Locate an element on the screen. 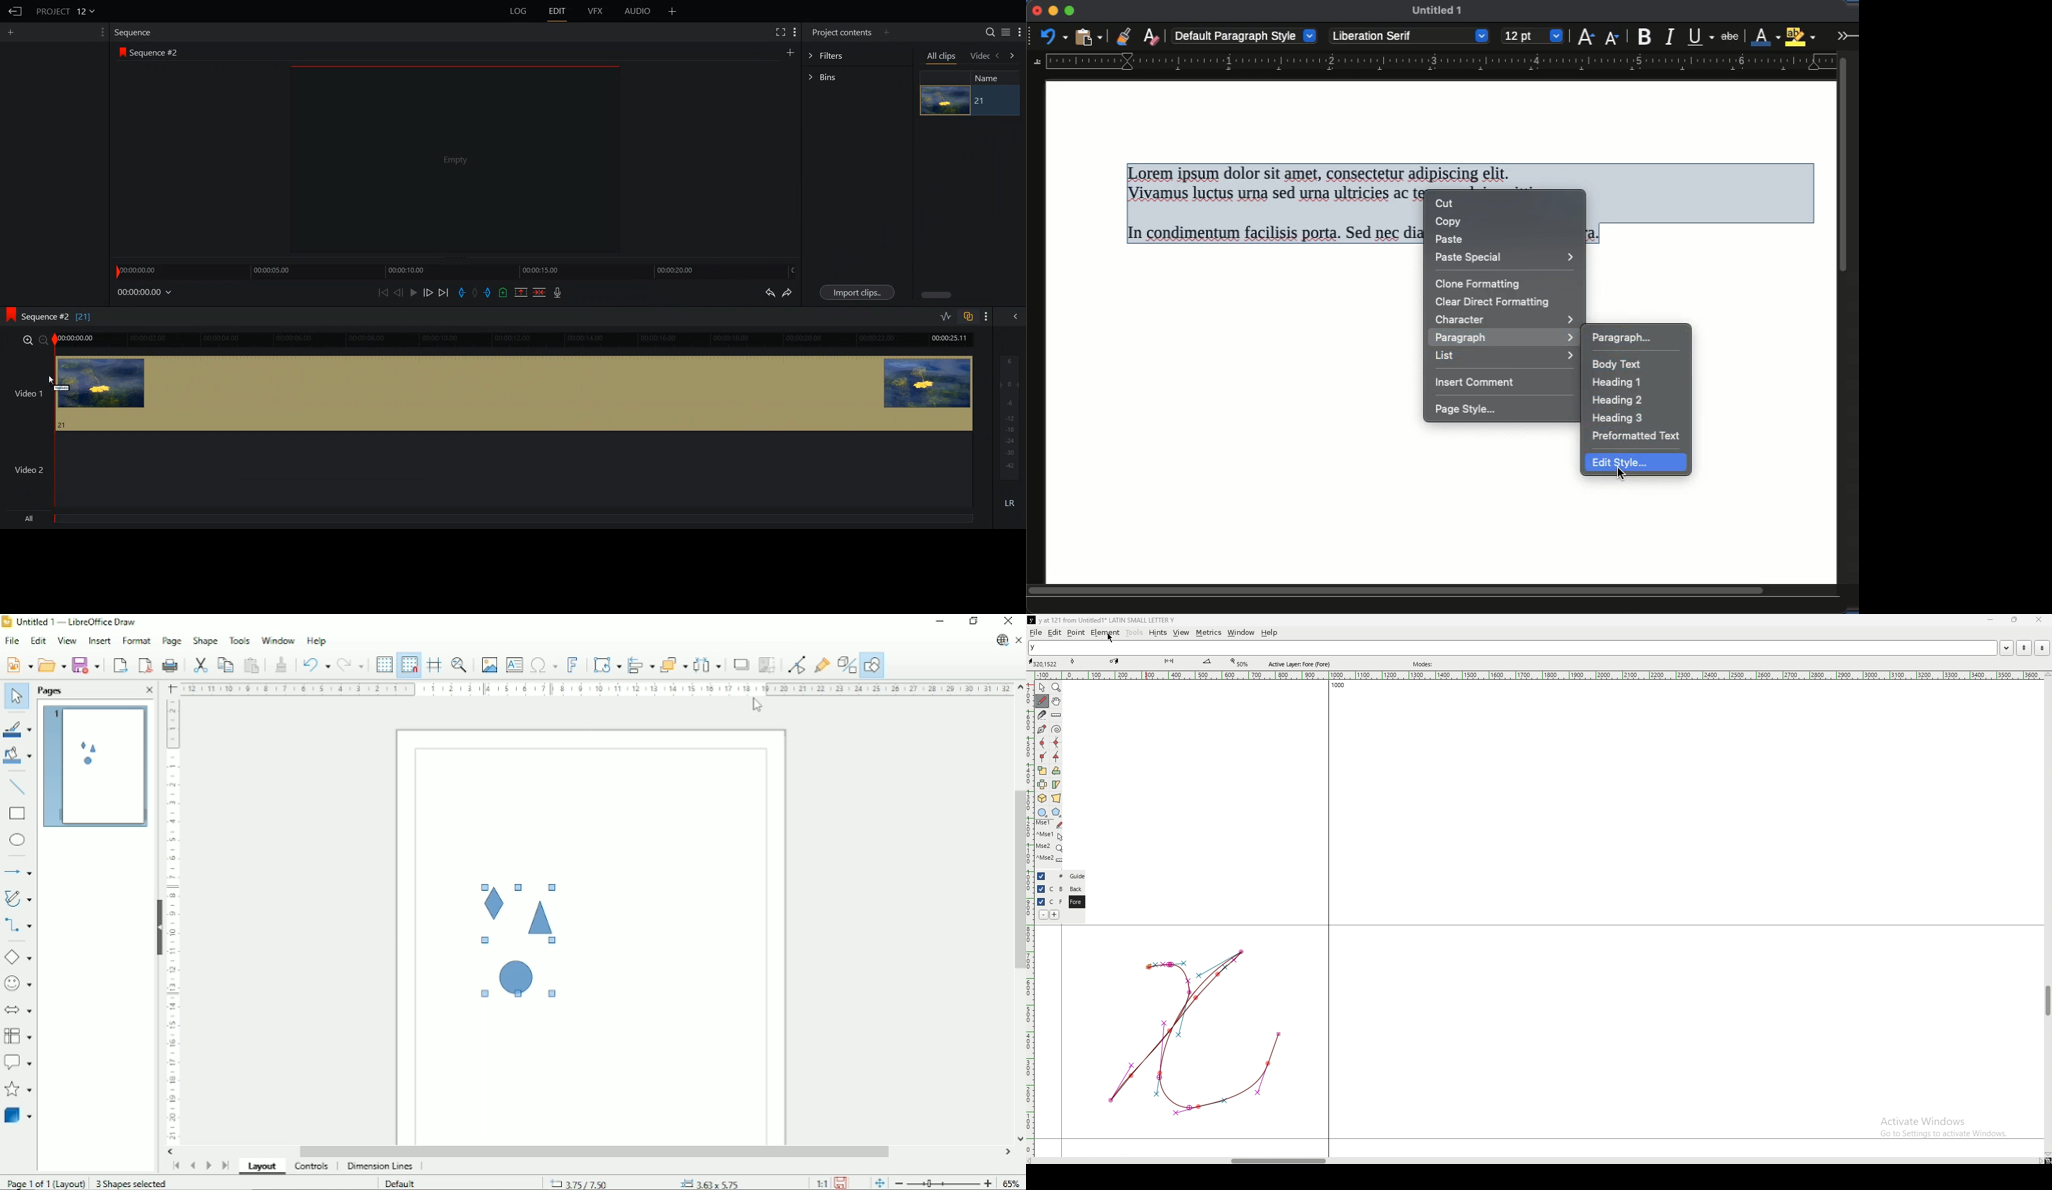  Page 1 of 1 (Layout) is located at coordinates (45, 1184).